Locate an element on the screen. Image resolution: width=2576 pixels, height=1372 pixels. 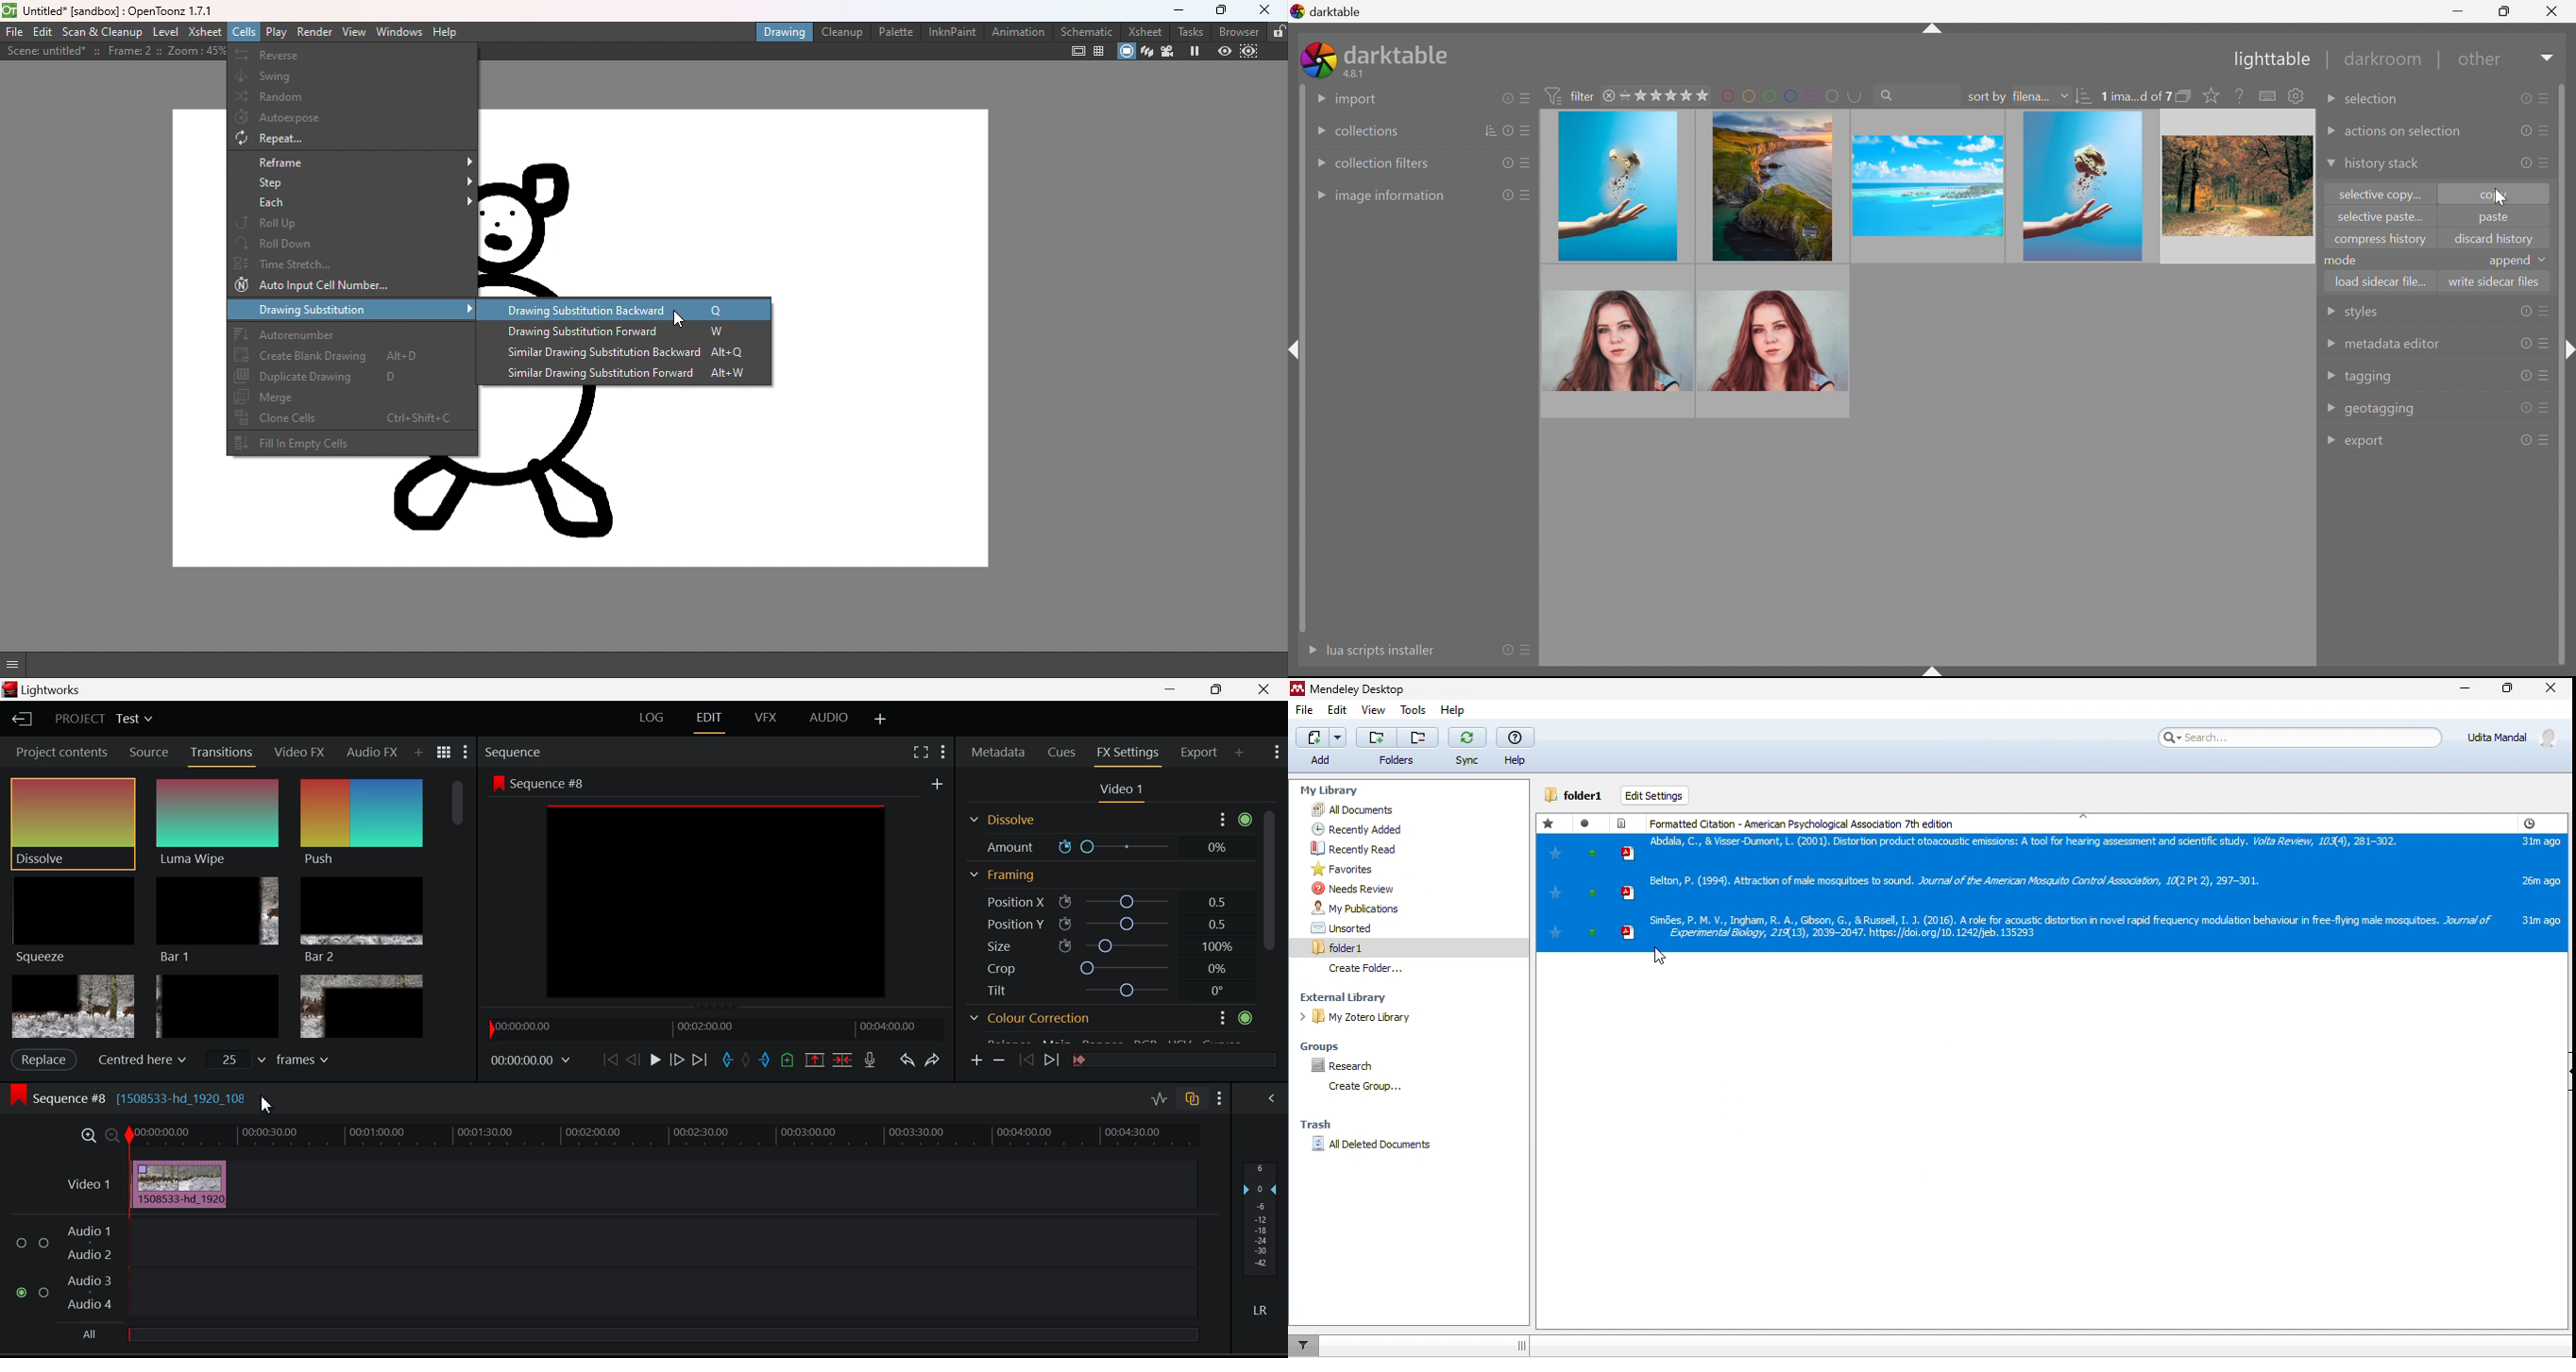
presets is located at coordinates (1525, 99).